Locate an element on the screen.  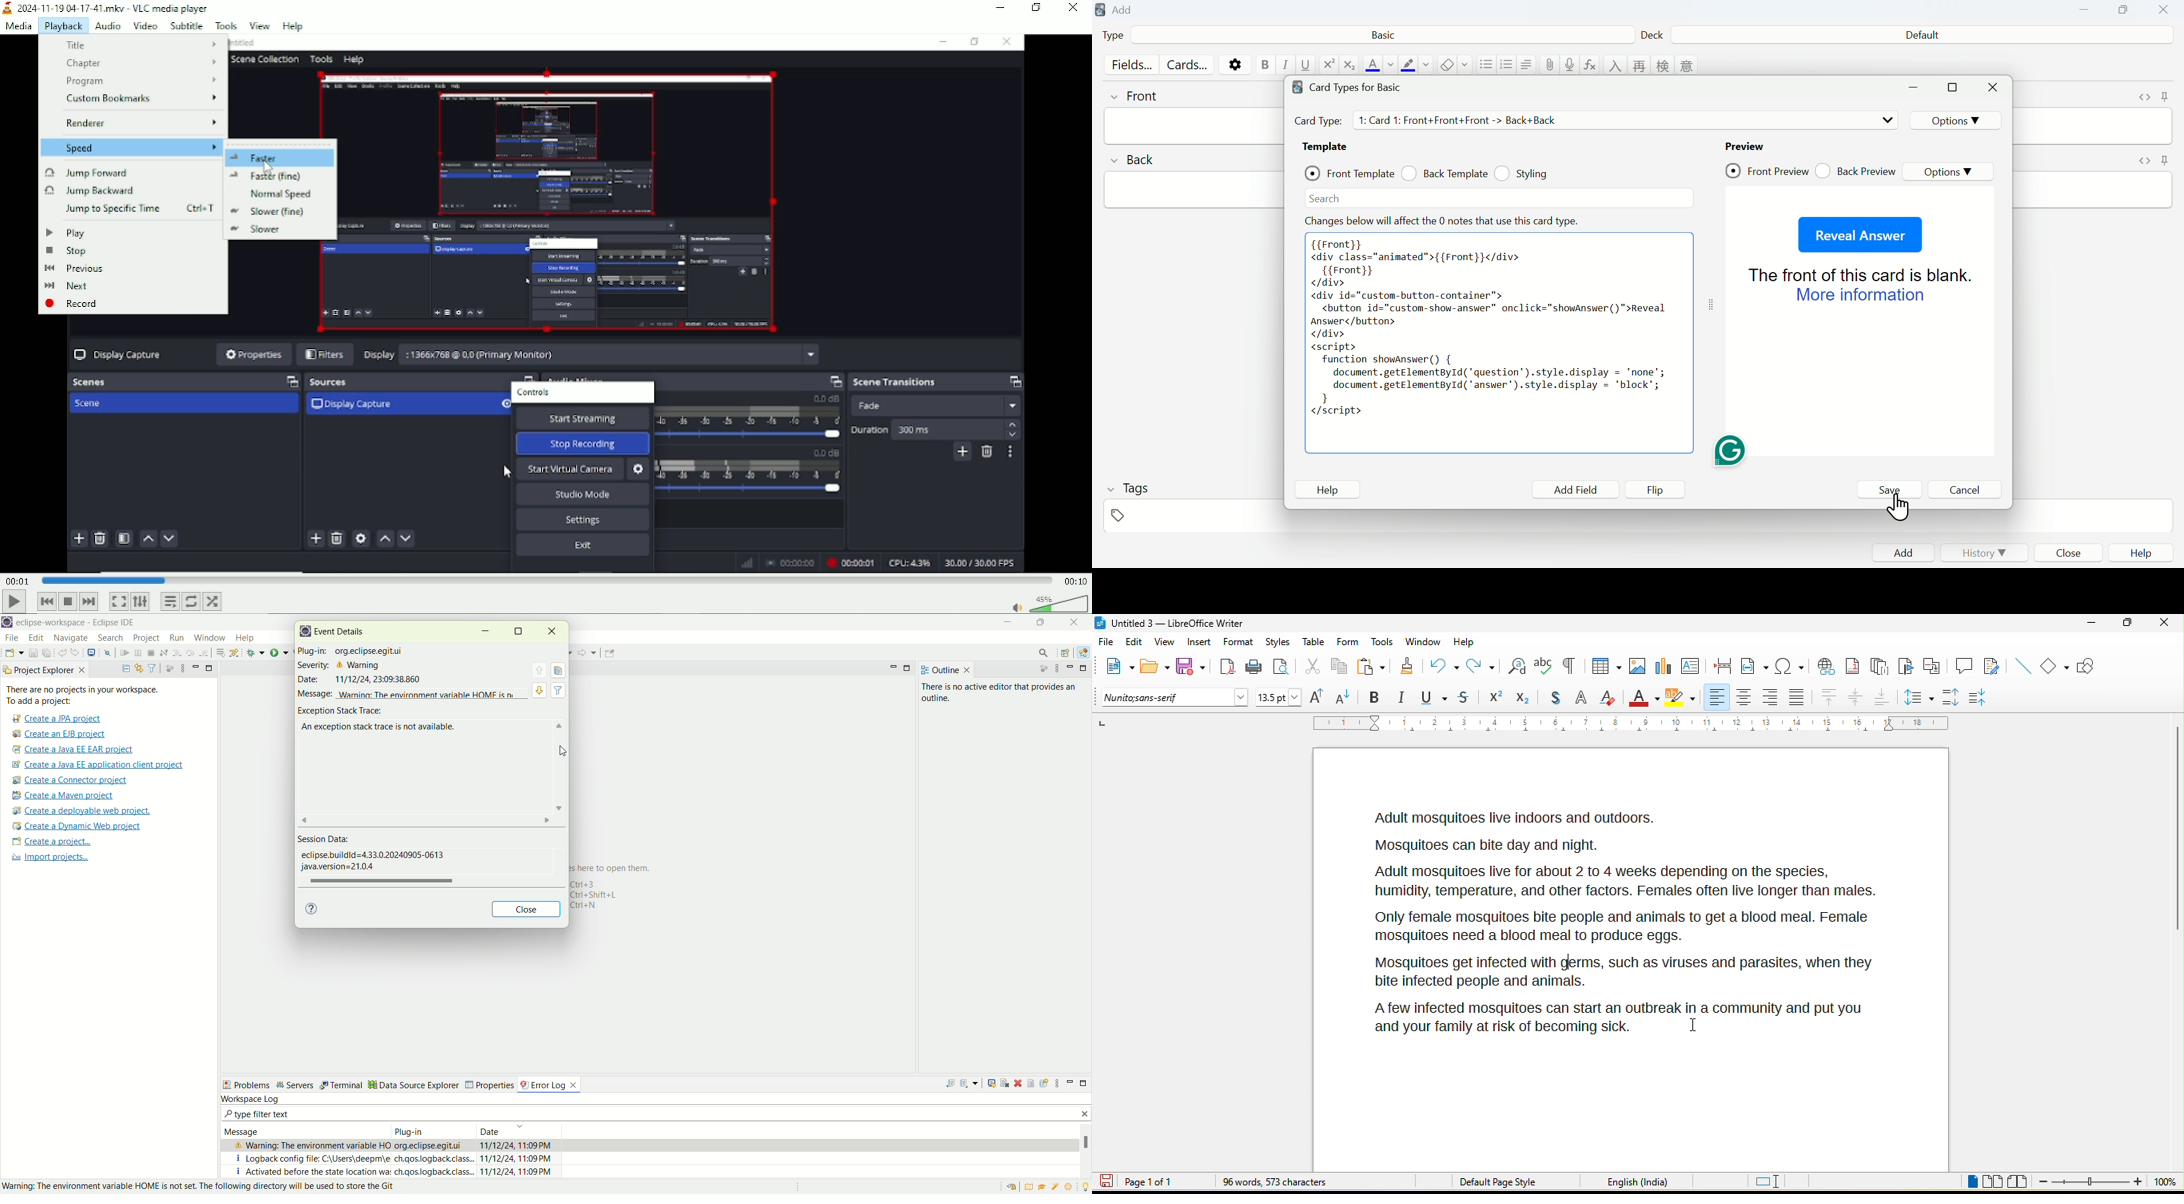
maximize is located at coordinates (2130, 626).